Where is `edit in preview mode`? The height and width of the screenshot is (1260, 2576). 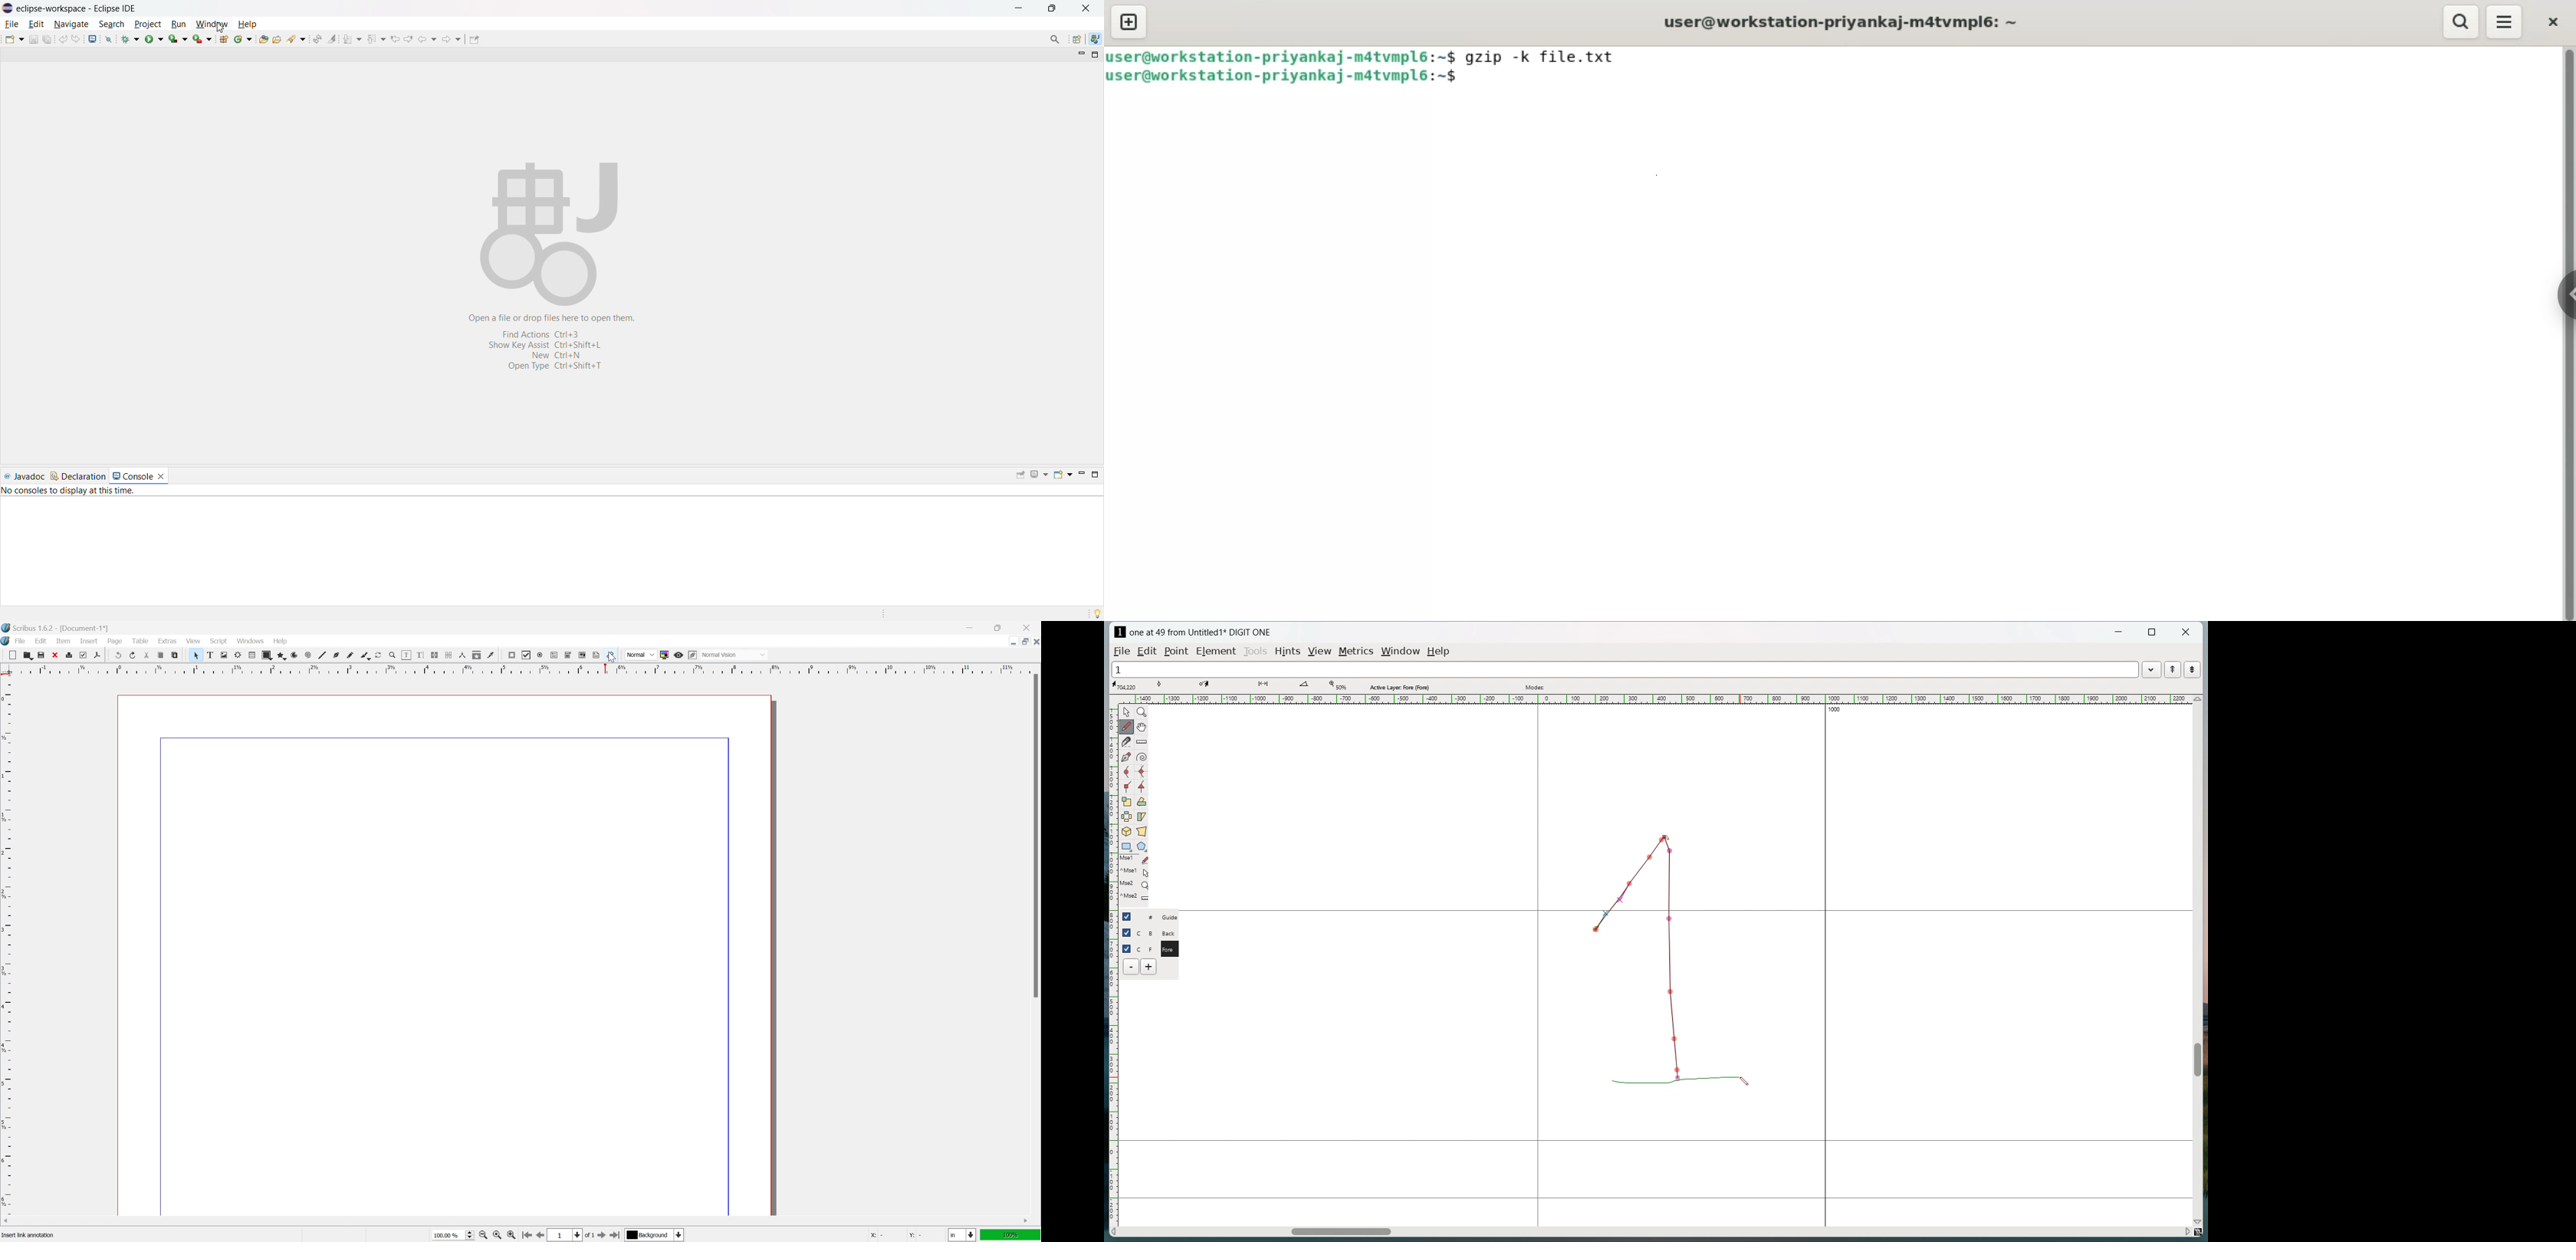
edit in preview mode is located at coordinates (693, 655).